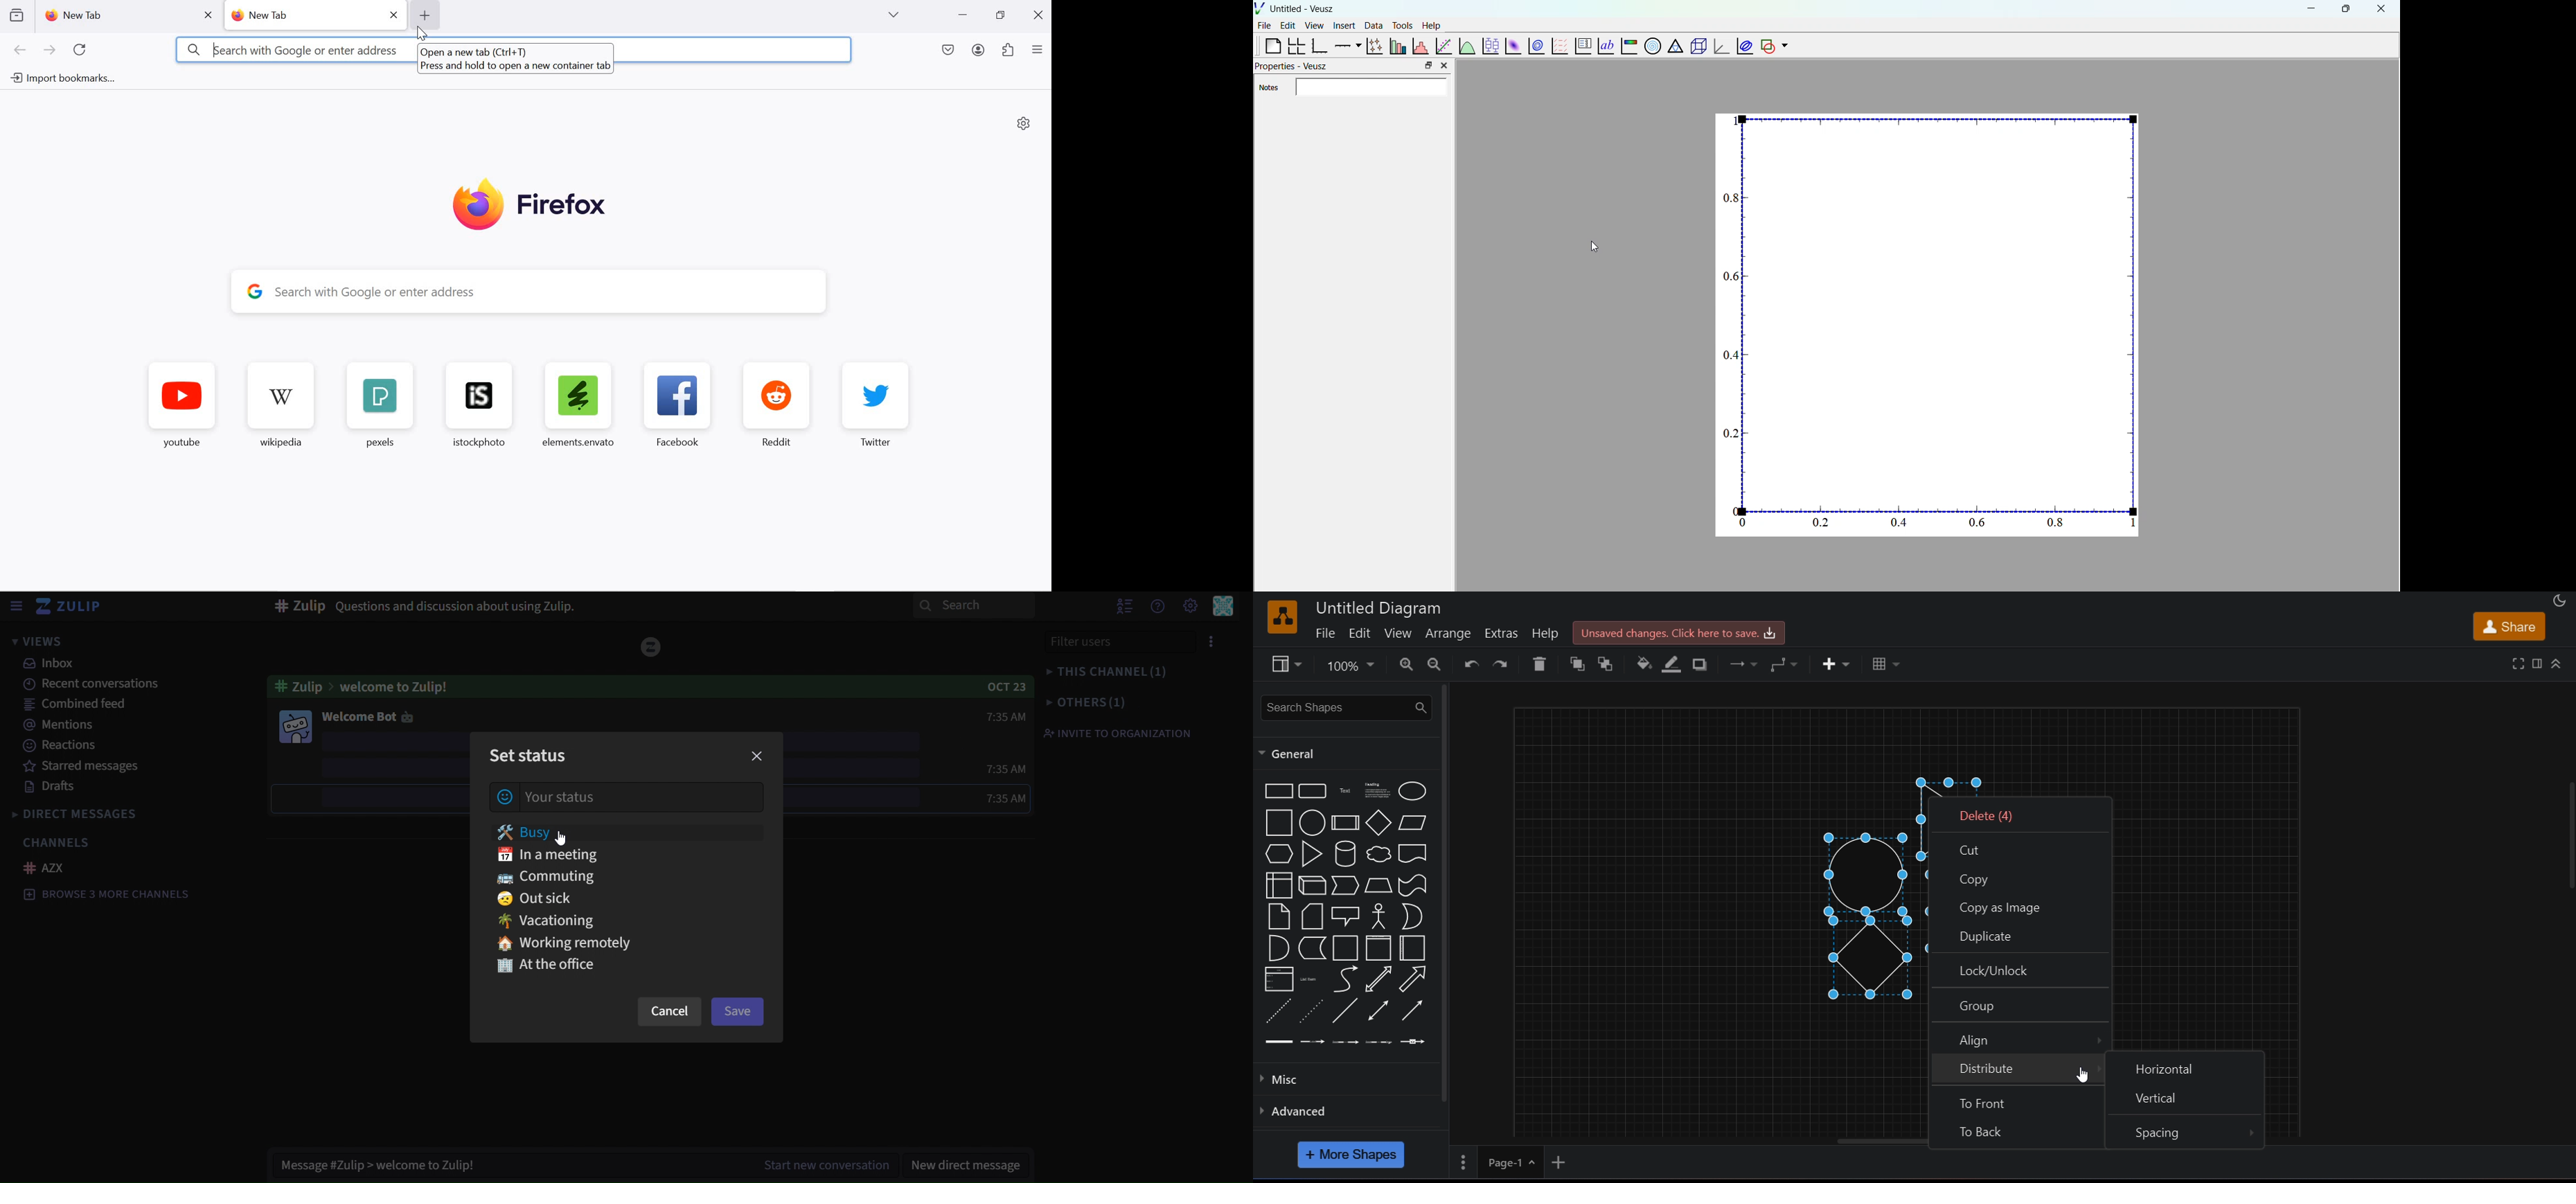 The height and width of the screenshot is (1204, 2576). I want to click on data storage, so click(1313, 947).